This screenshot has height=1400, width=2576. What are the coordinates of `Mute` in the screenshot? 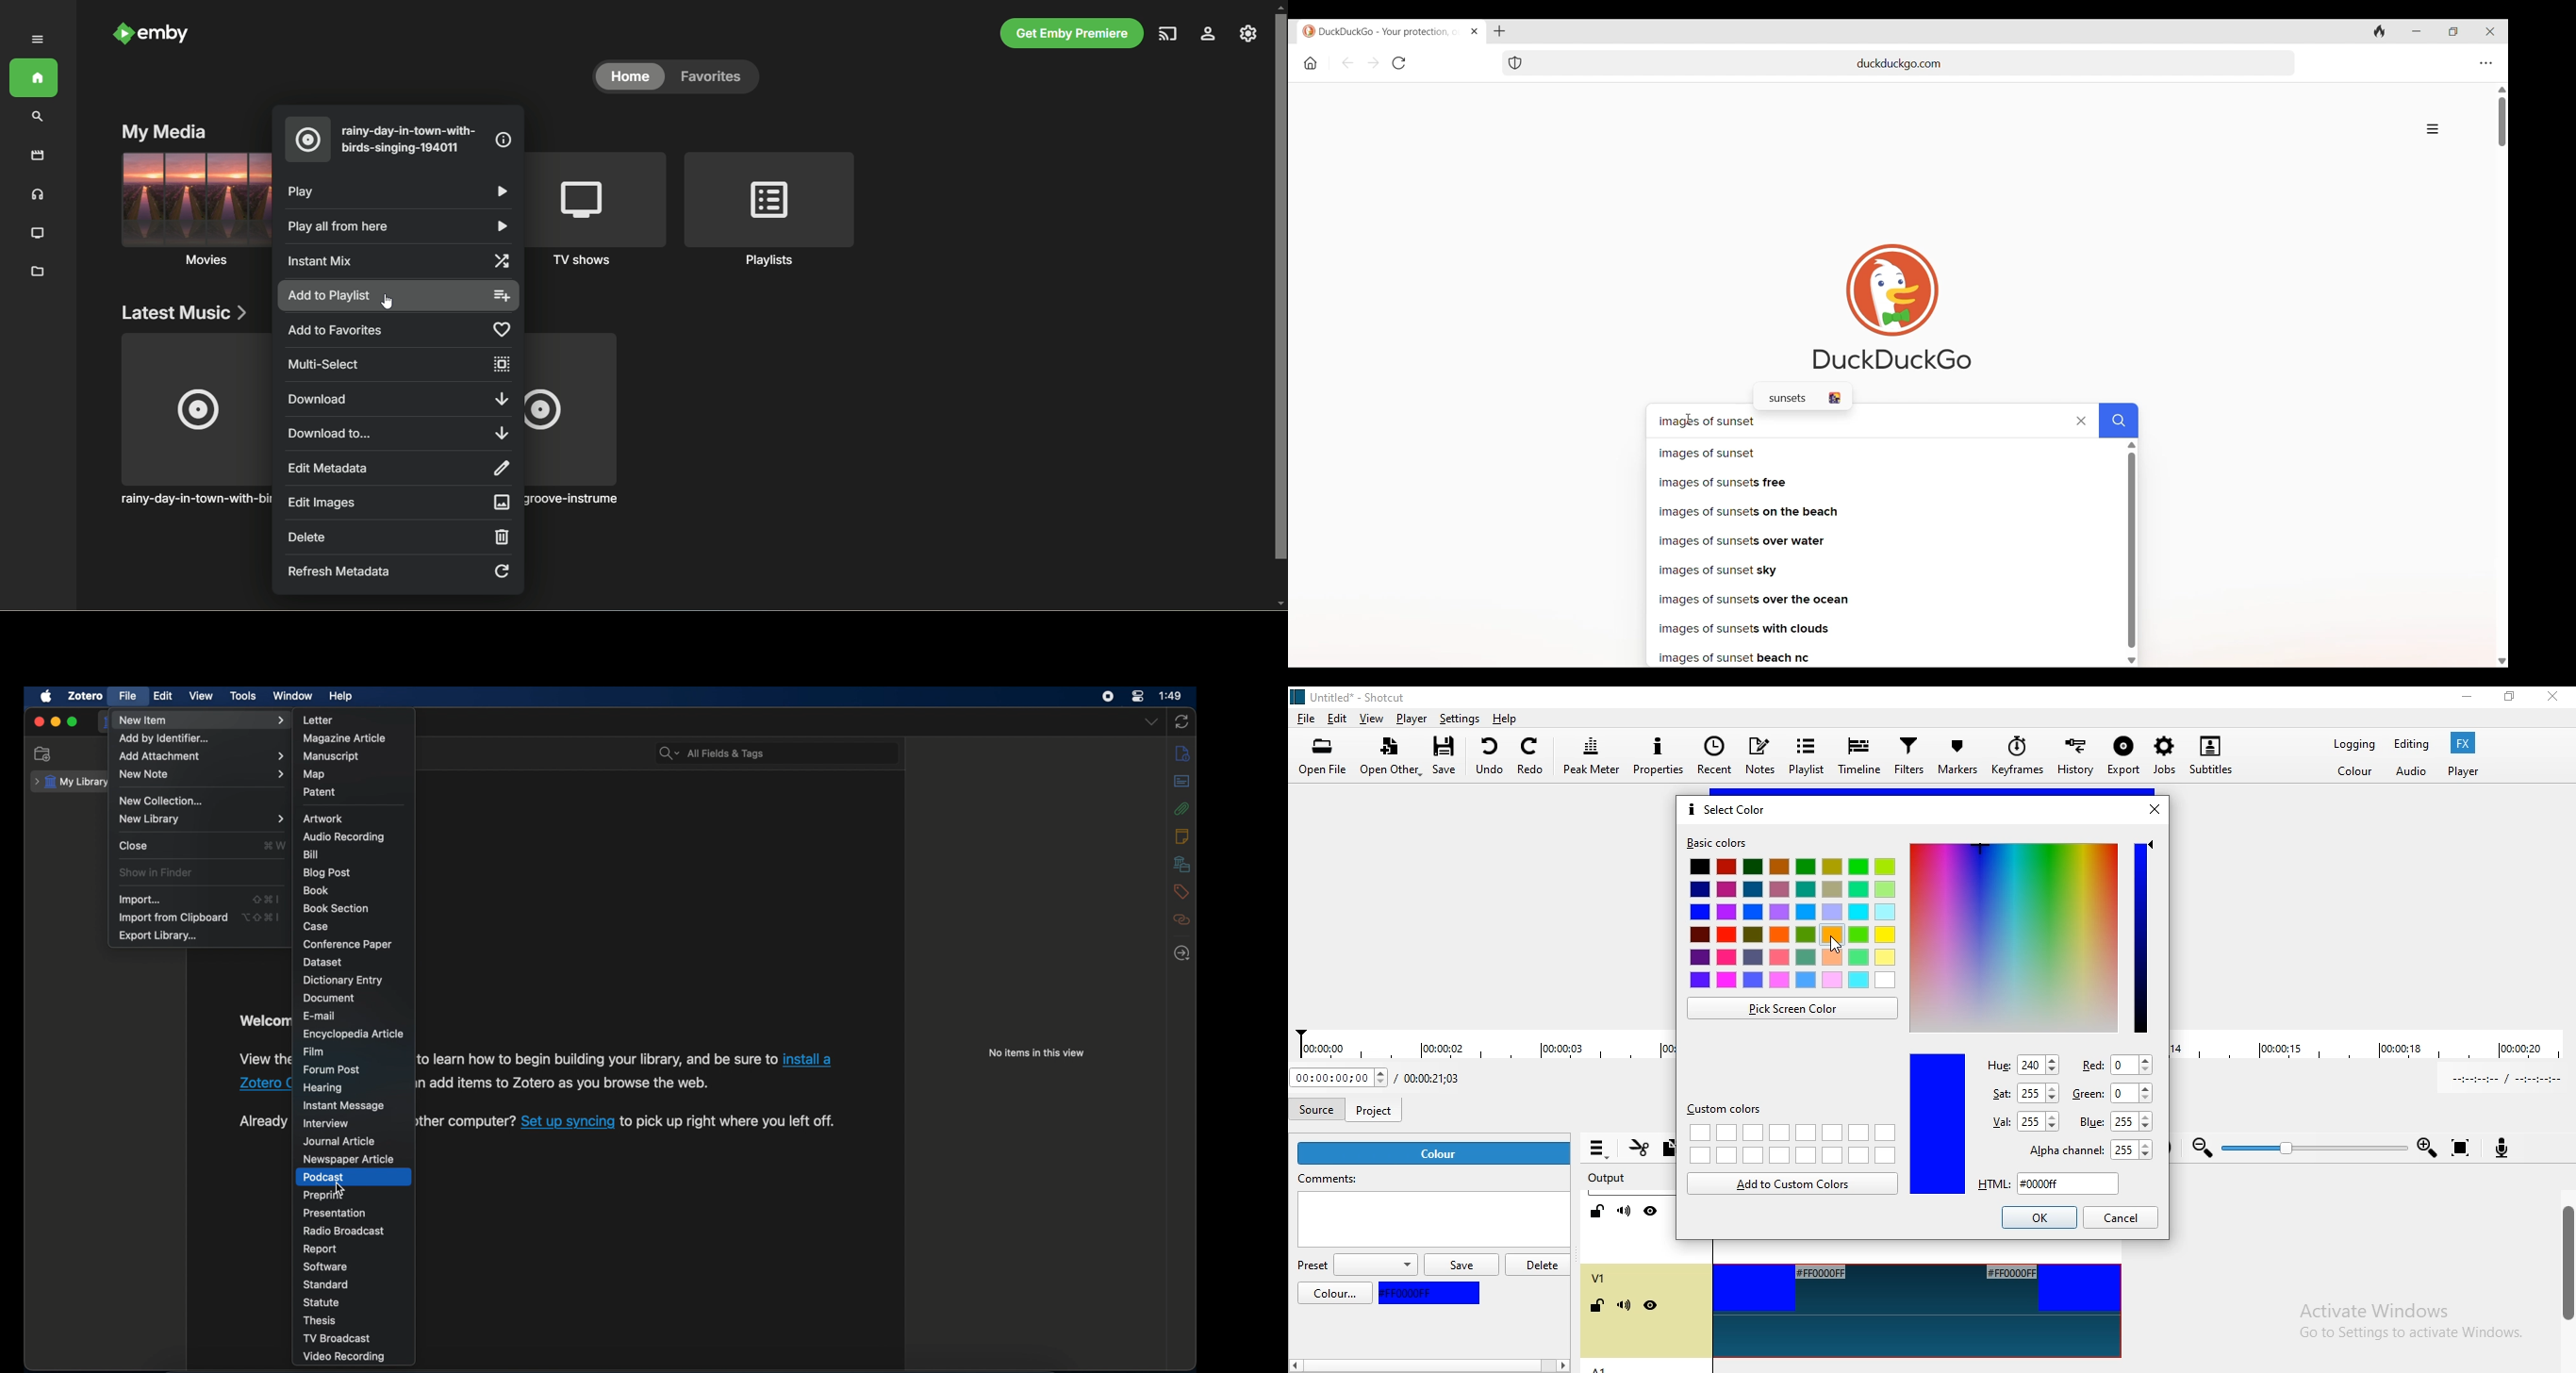 It's located at (1625, 1212).